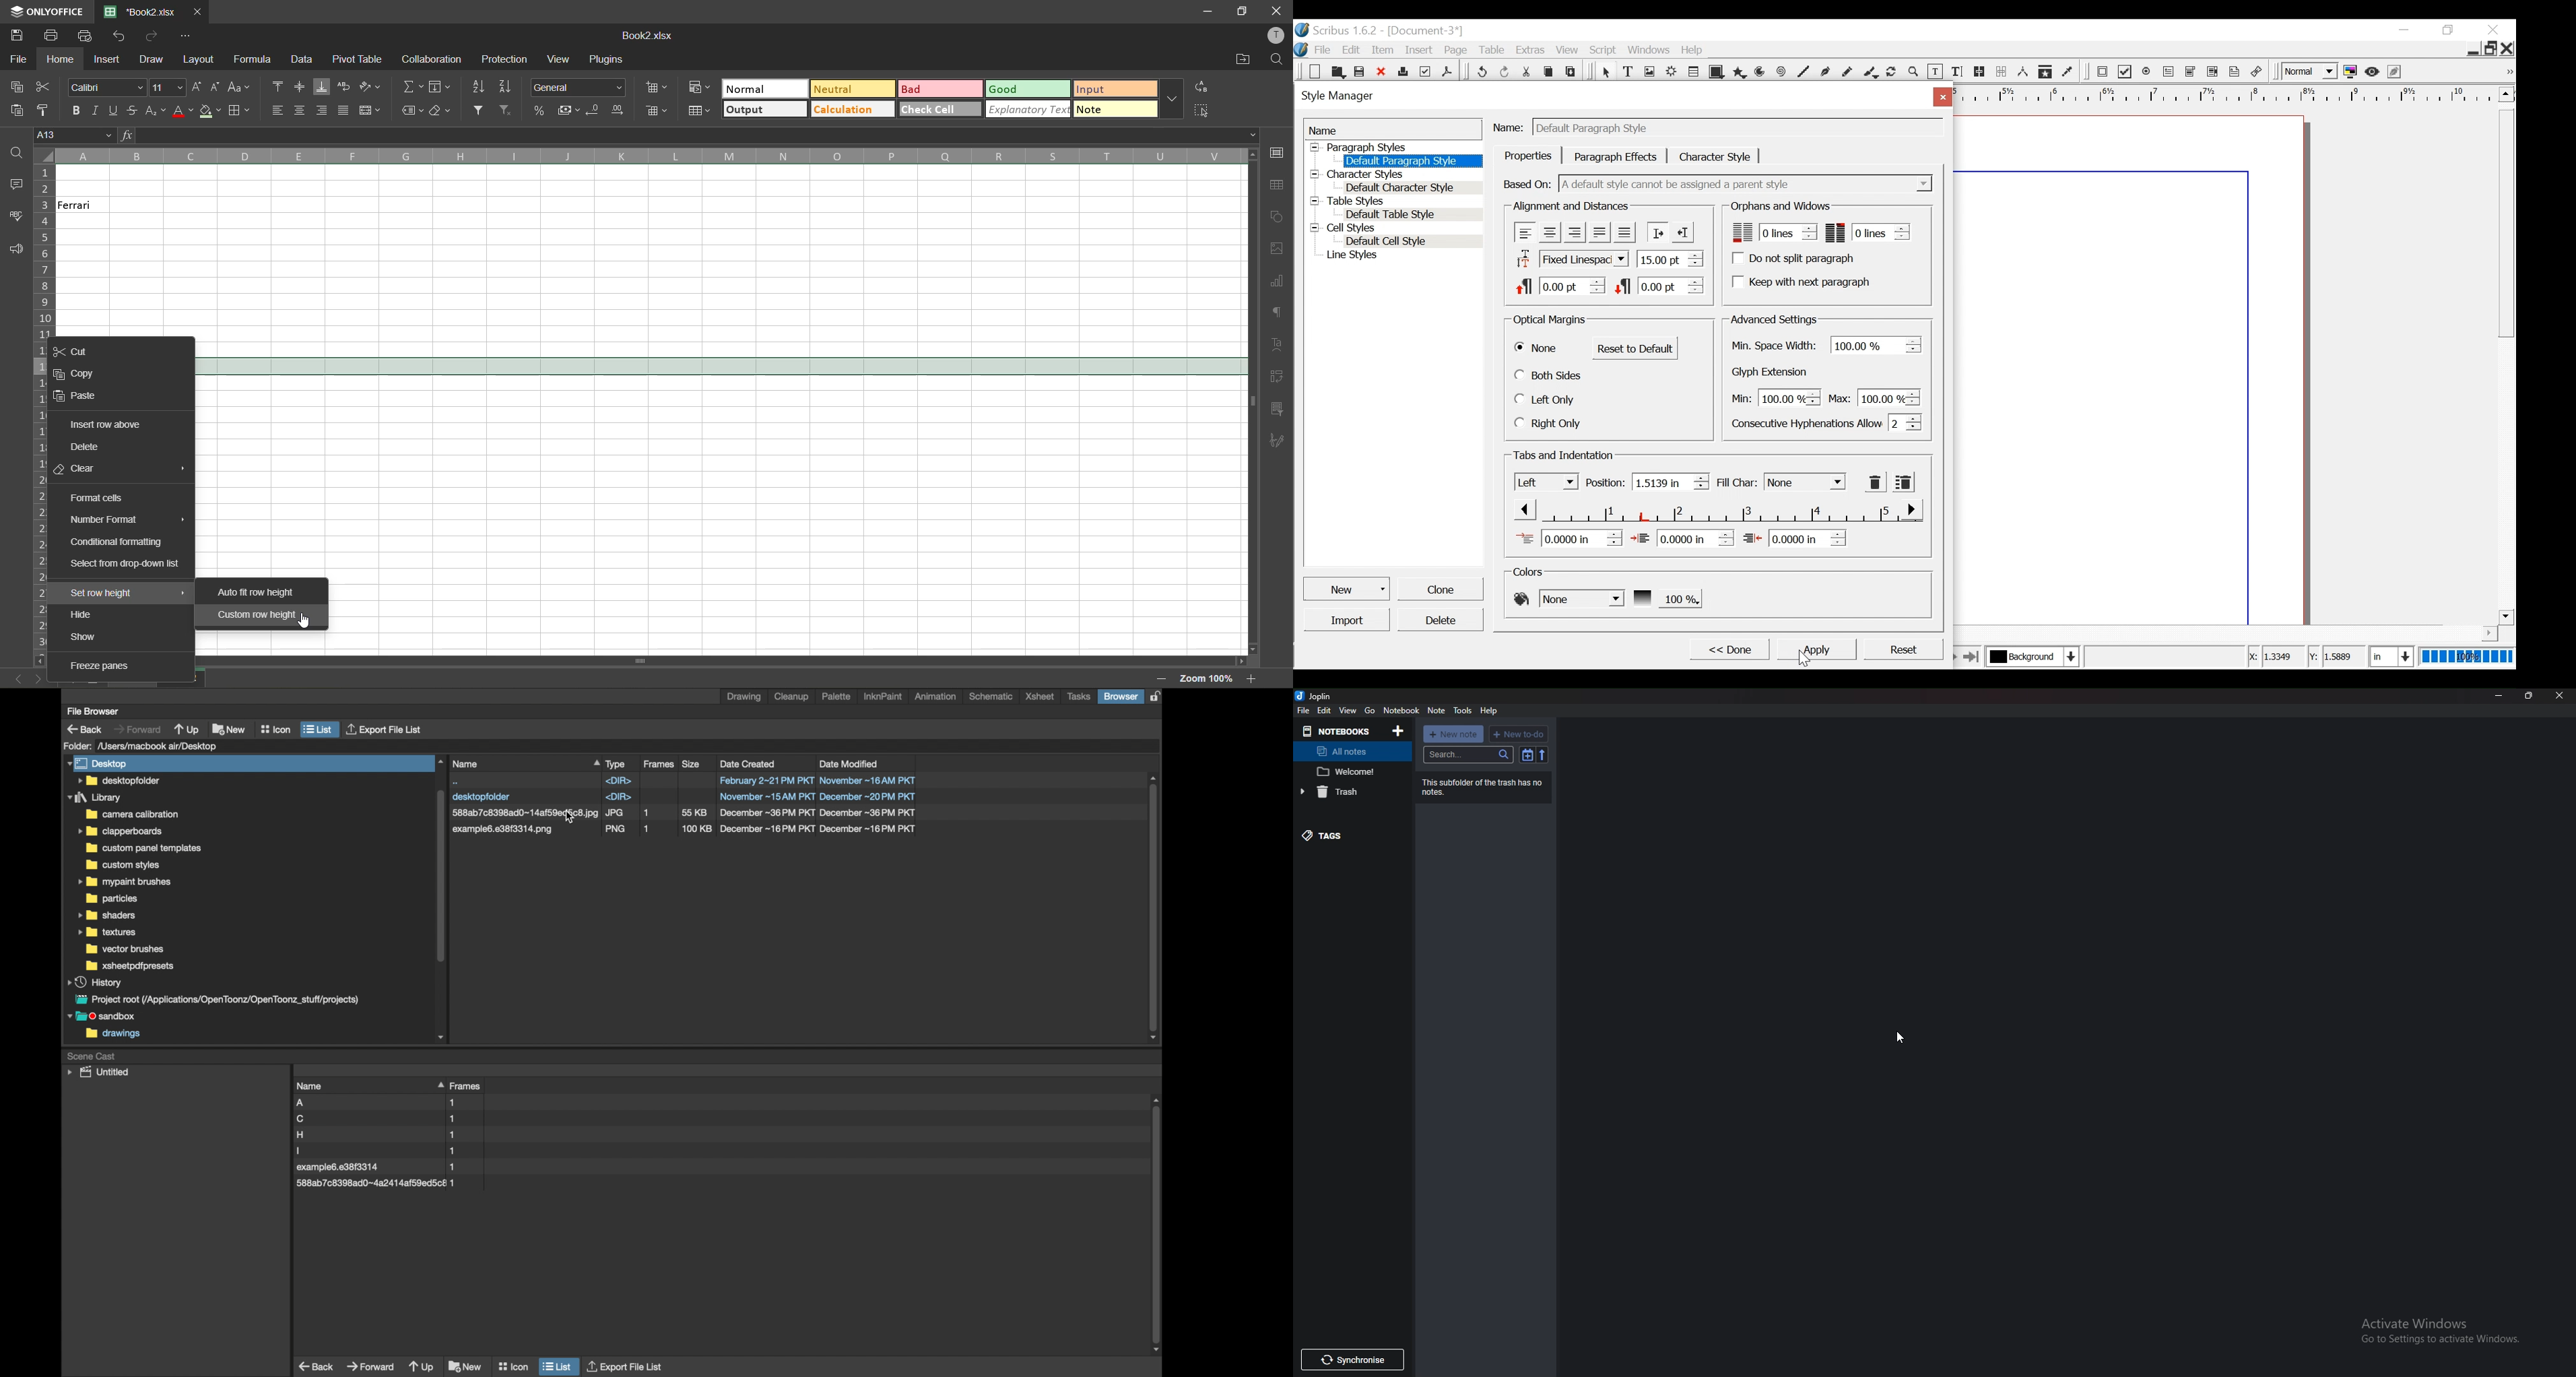 Image resolution: width=2576 pixels, height=1400 pixels. I want to click on file, so click(684, 798).